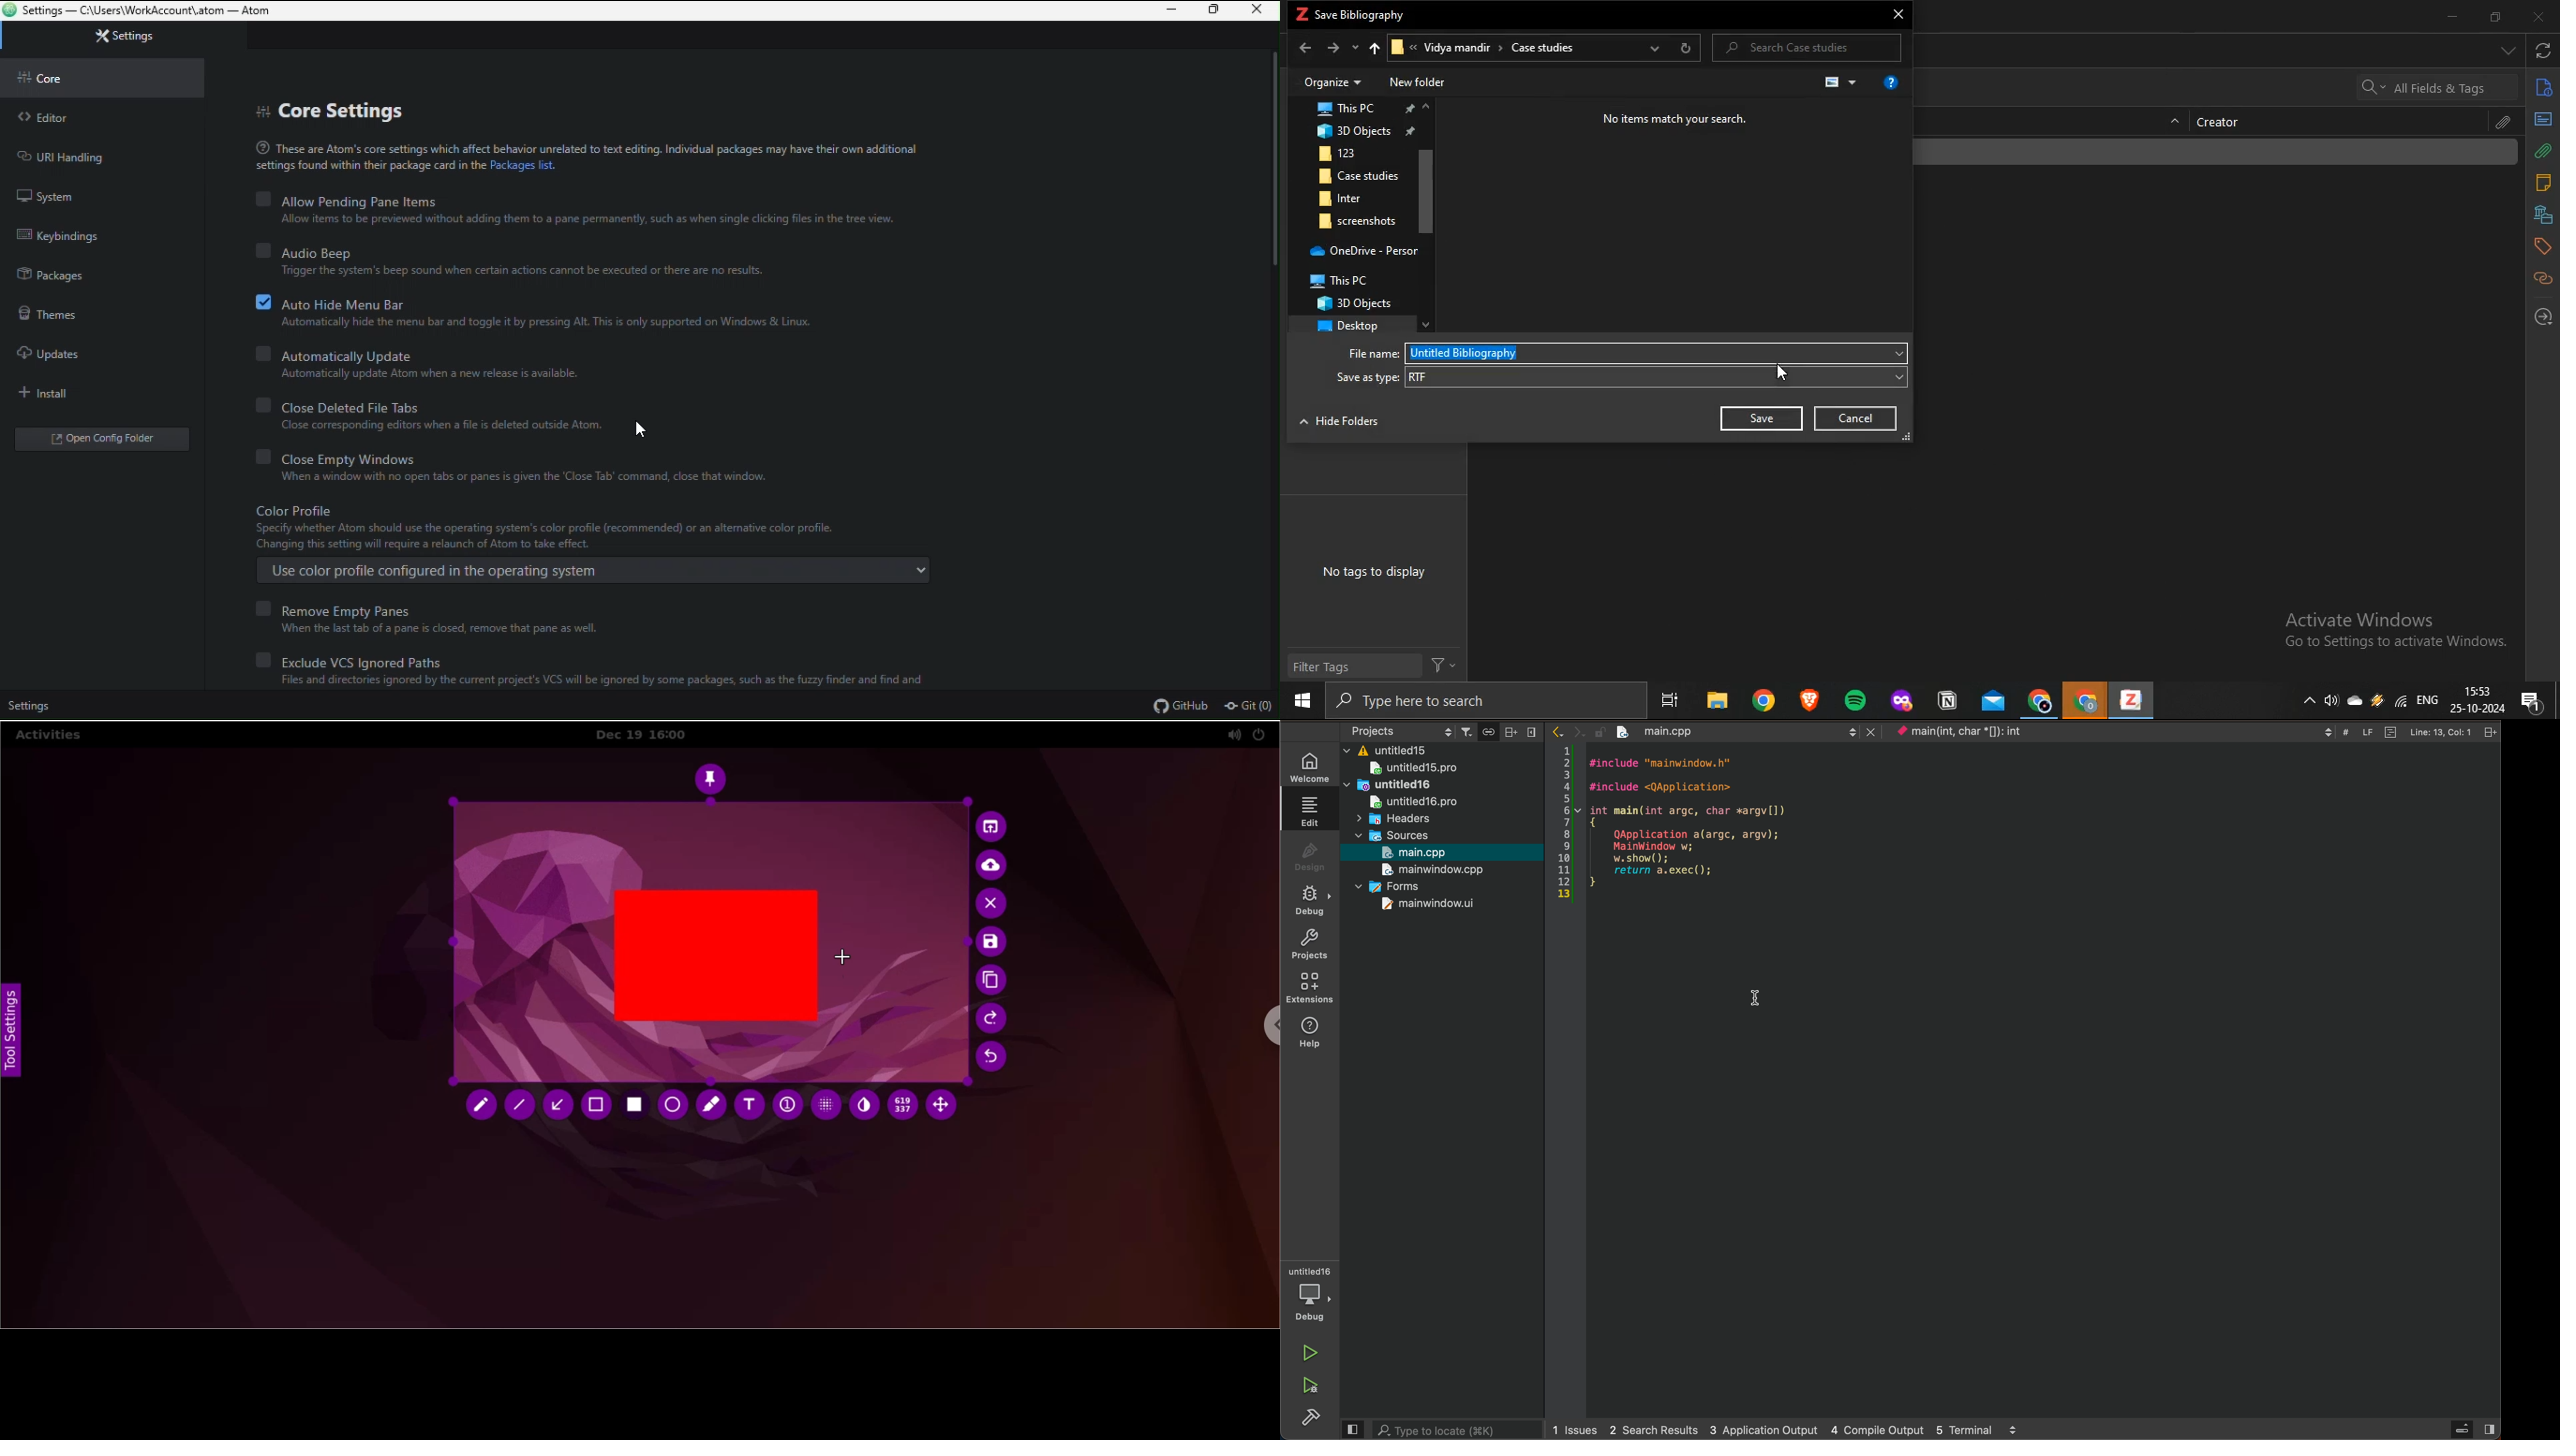  I want to click on save bibliography, so click(1374, 16).